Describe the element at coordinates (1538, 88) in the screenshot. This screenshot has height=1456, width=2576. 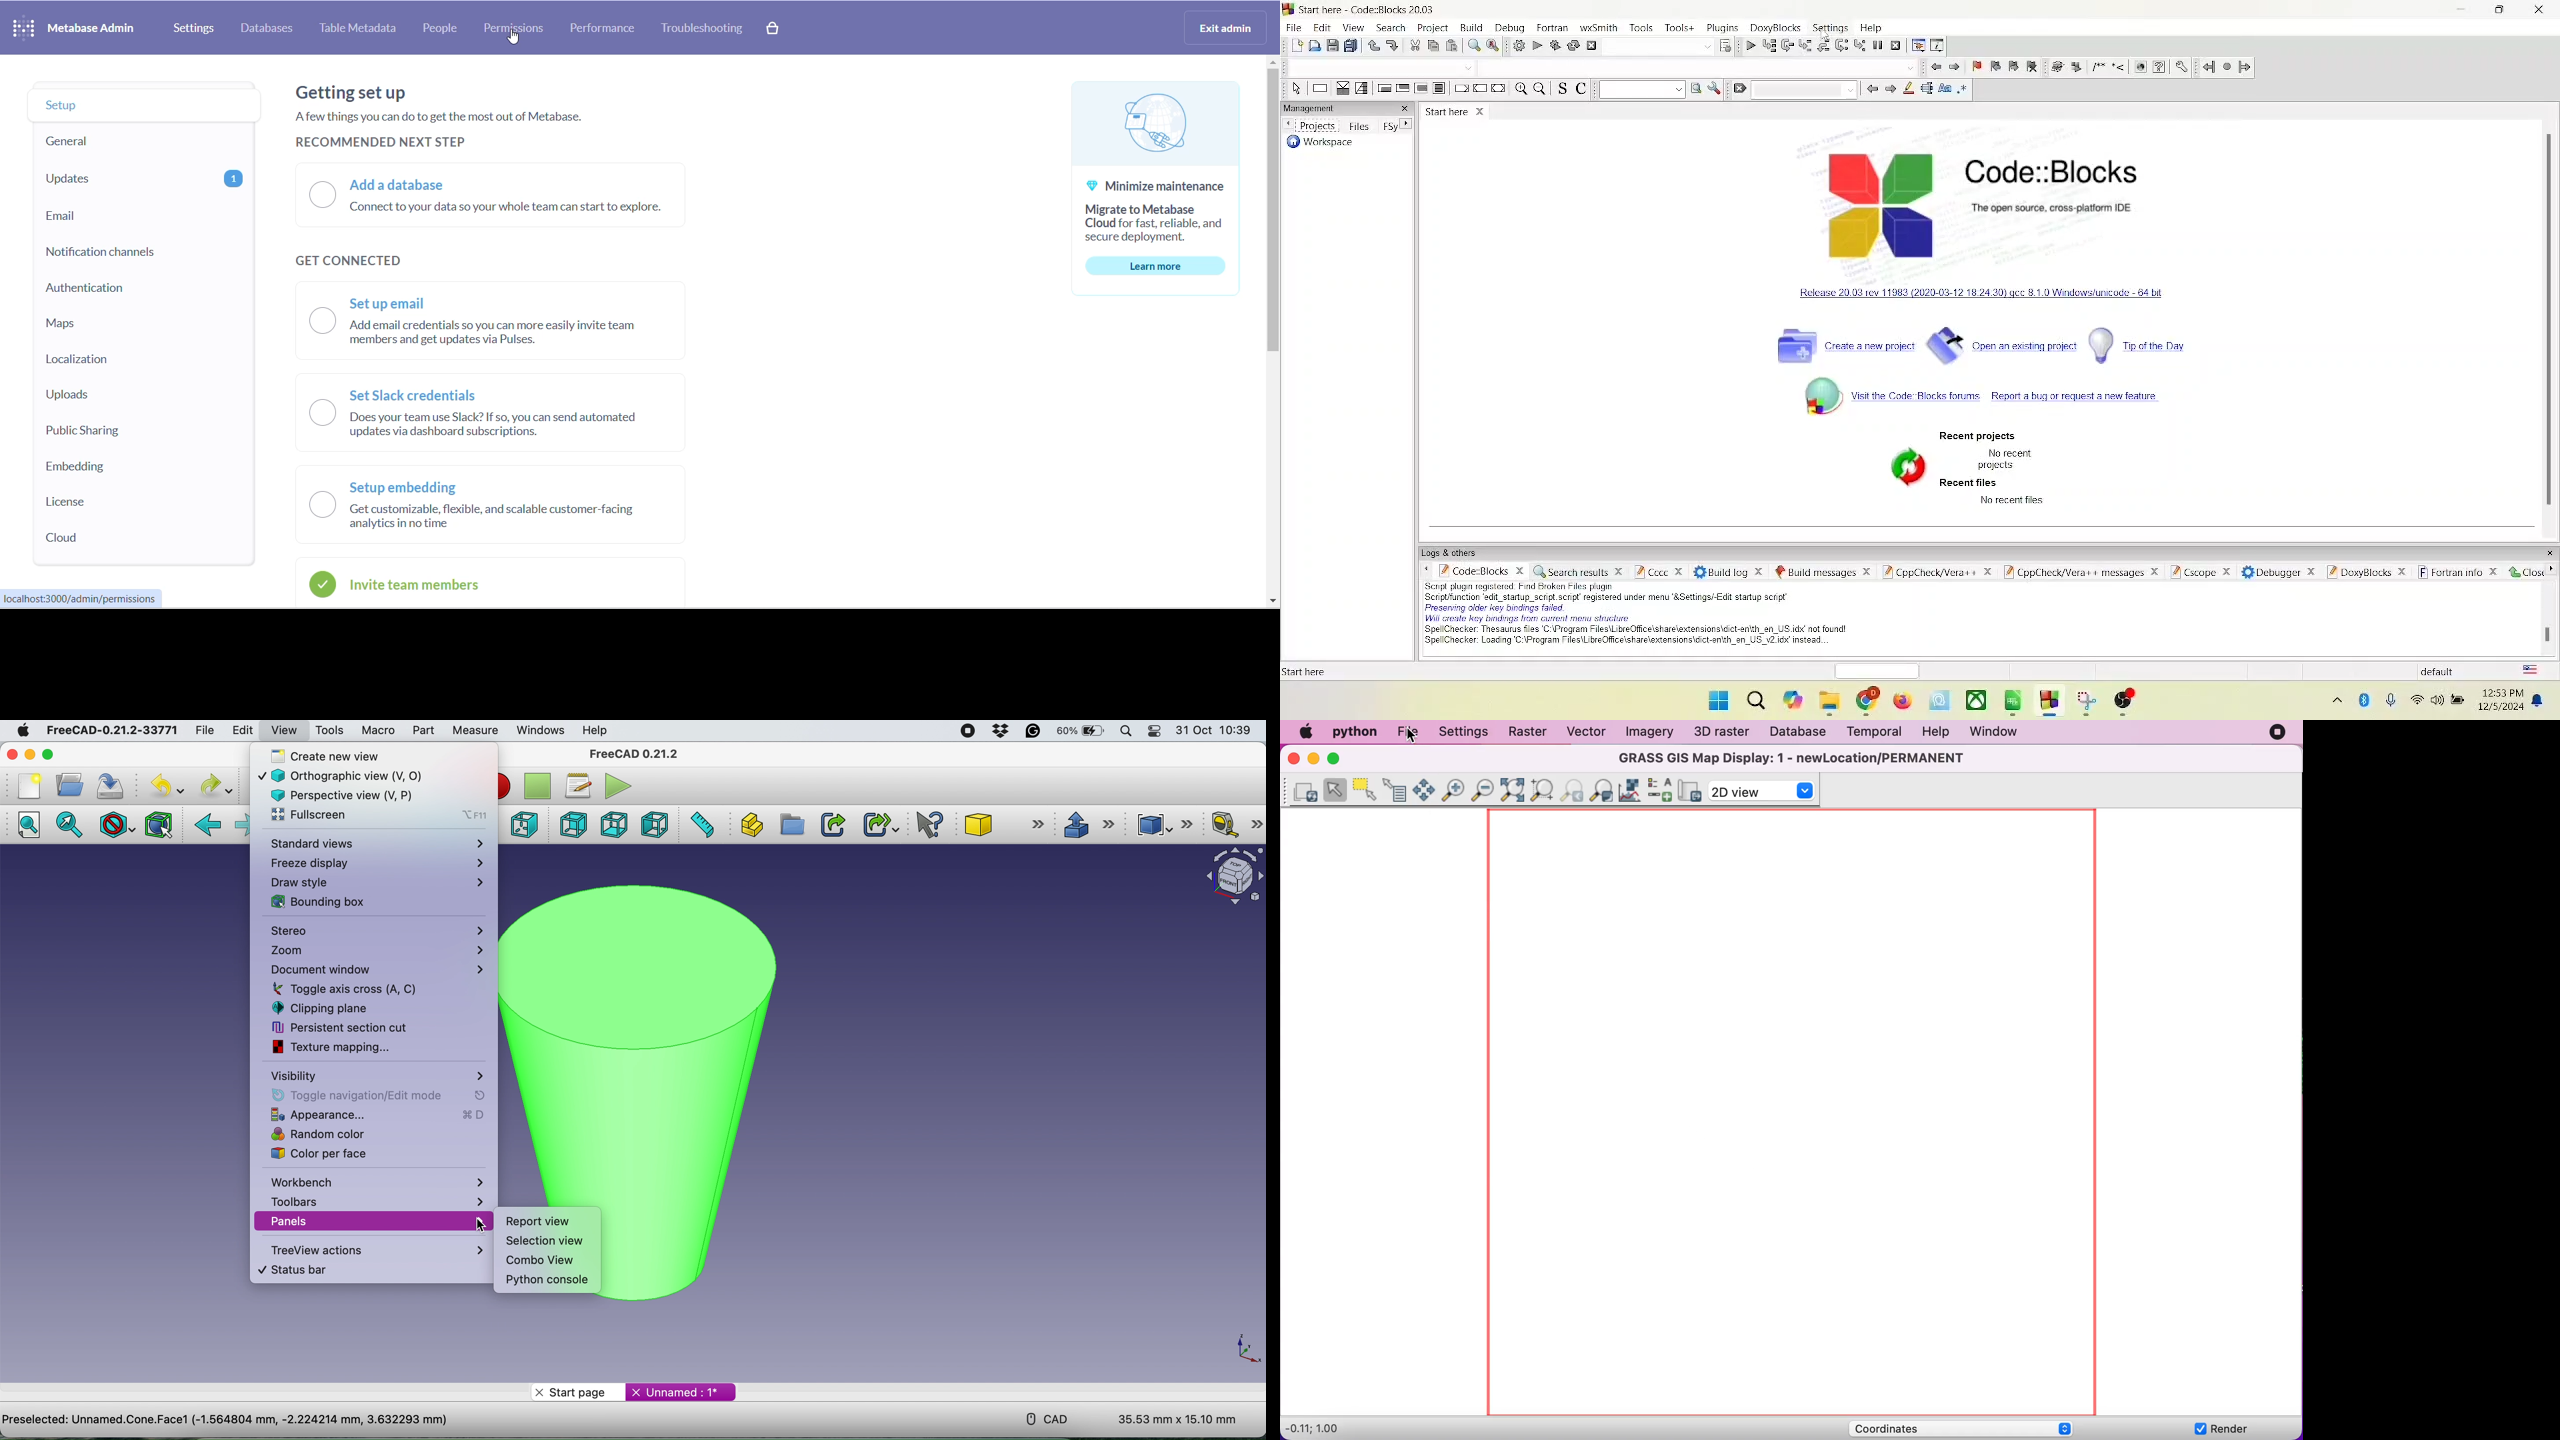
I see `zoom out` at that location.